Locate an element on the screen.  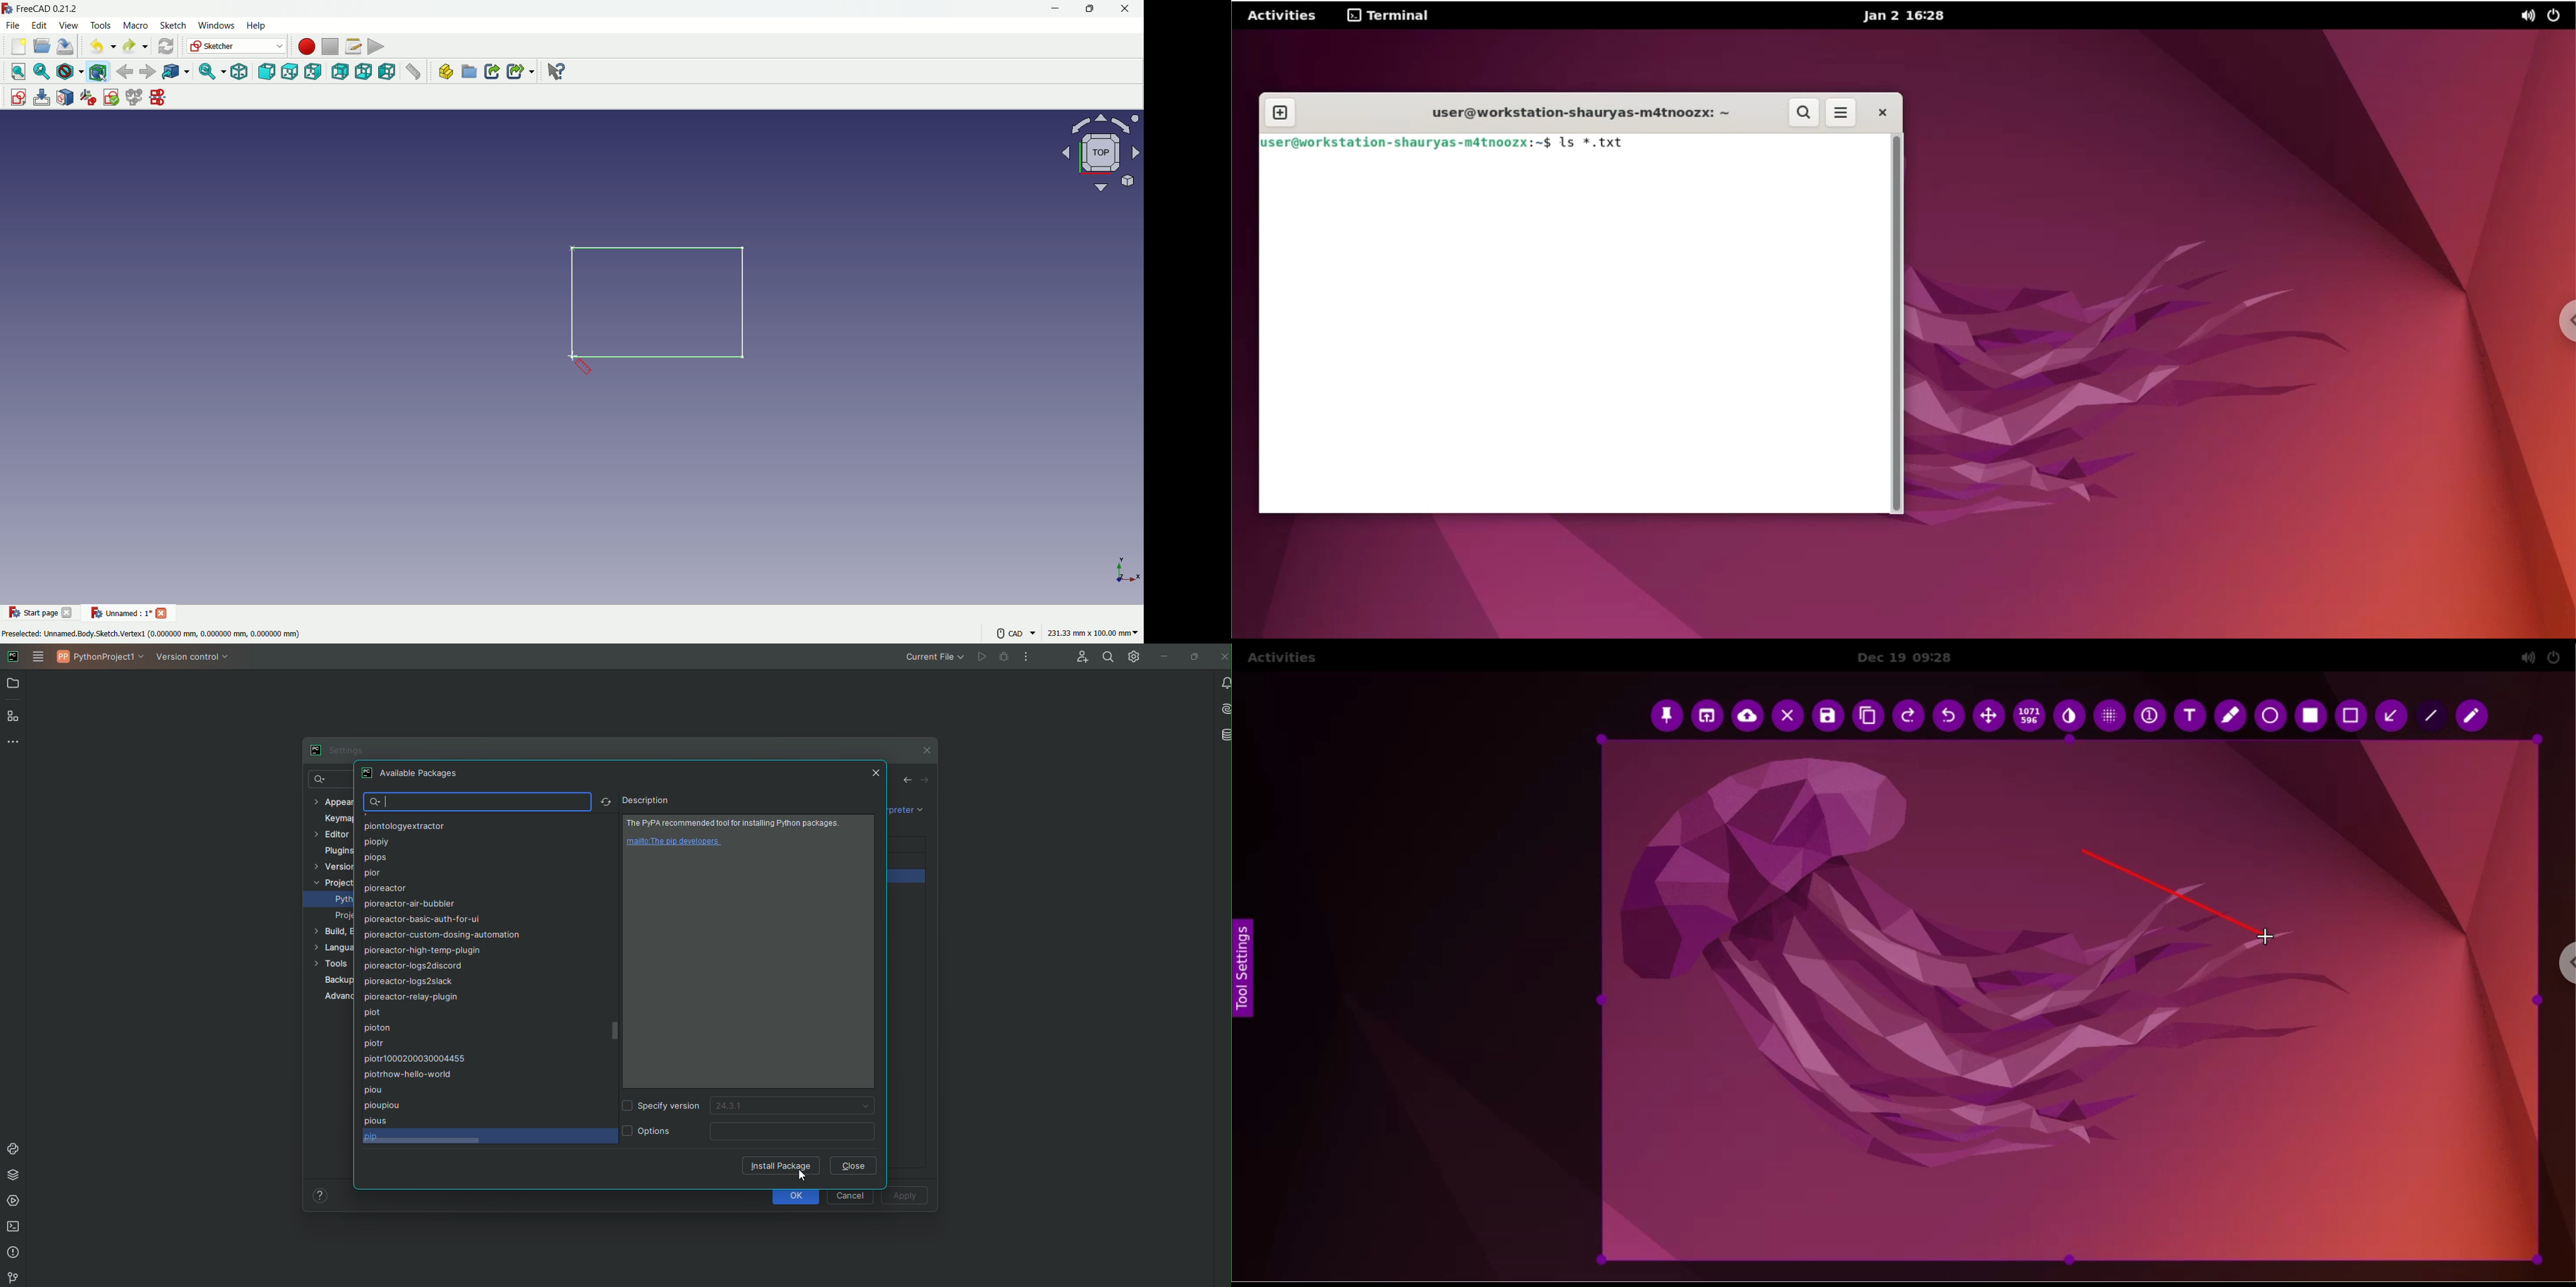
isometric view is located at coordinates (235, 71).